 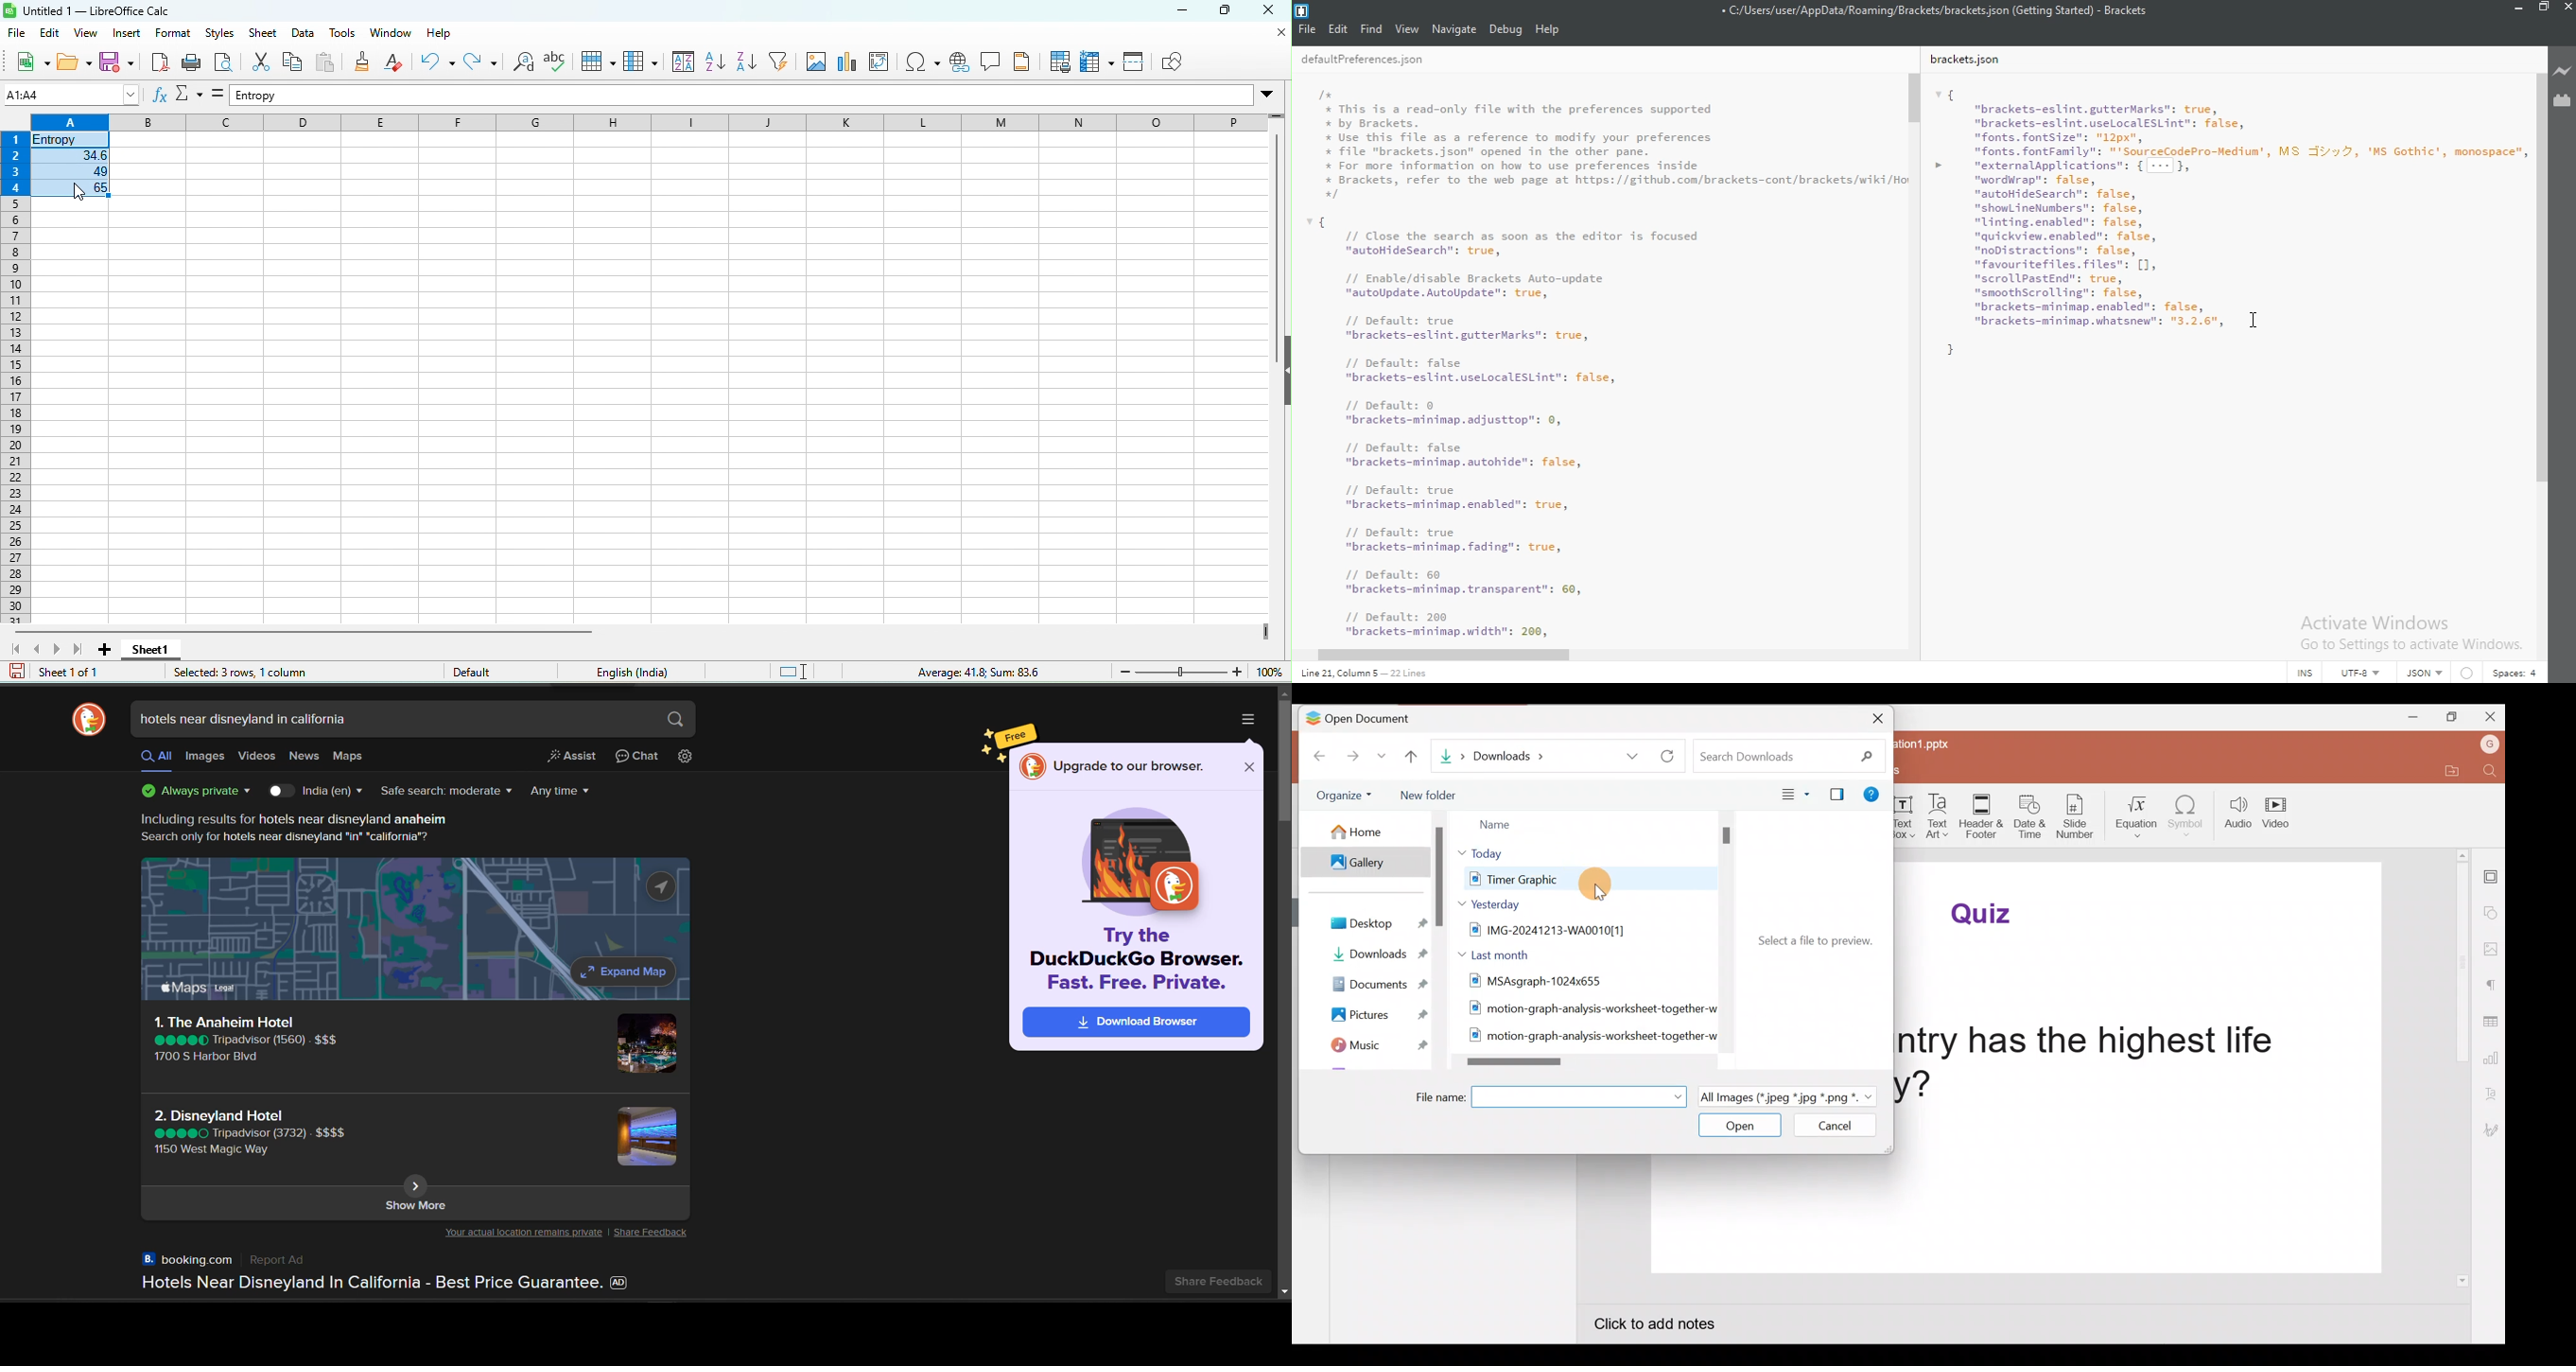 I want to click on Audio, so click(x=2235, y=812).